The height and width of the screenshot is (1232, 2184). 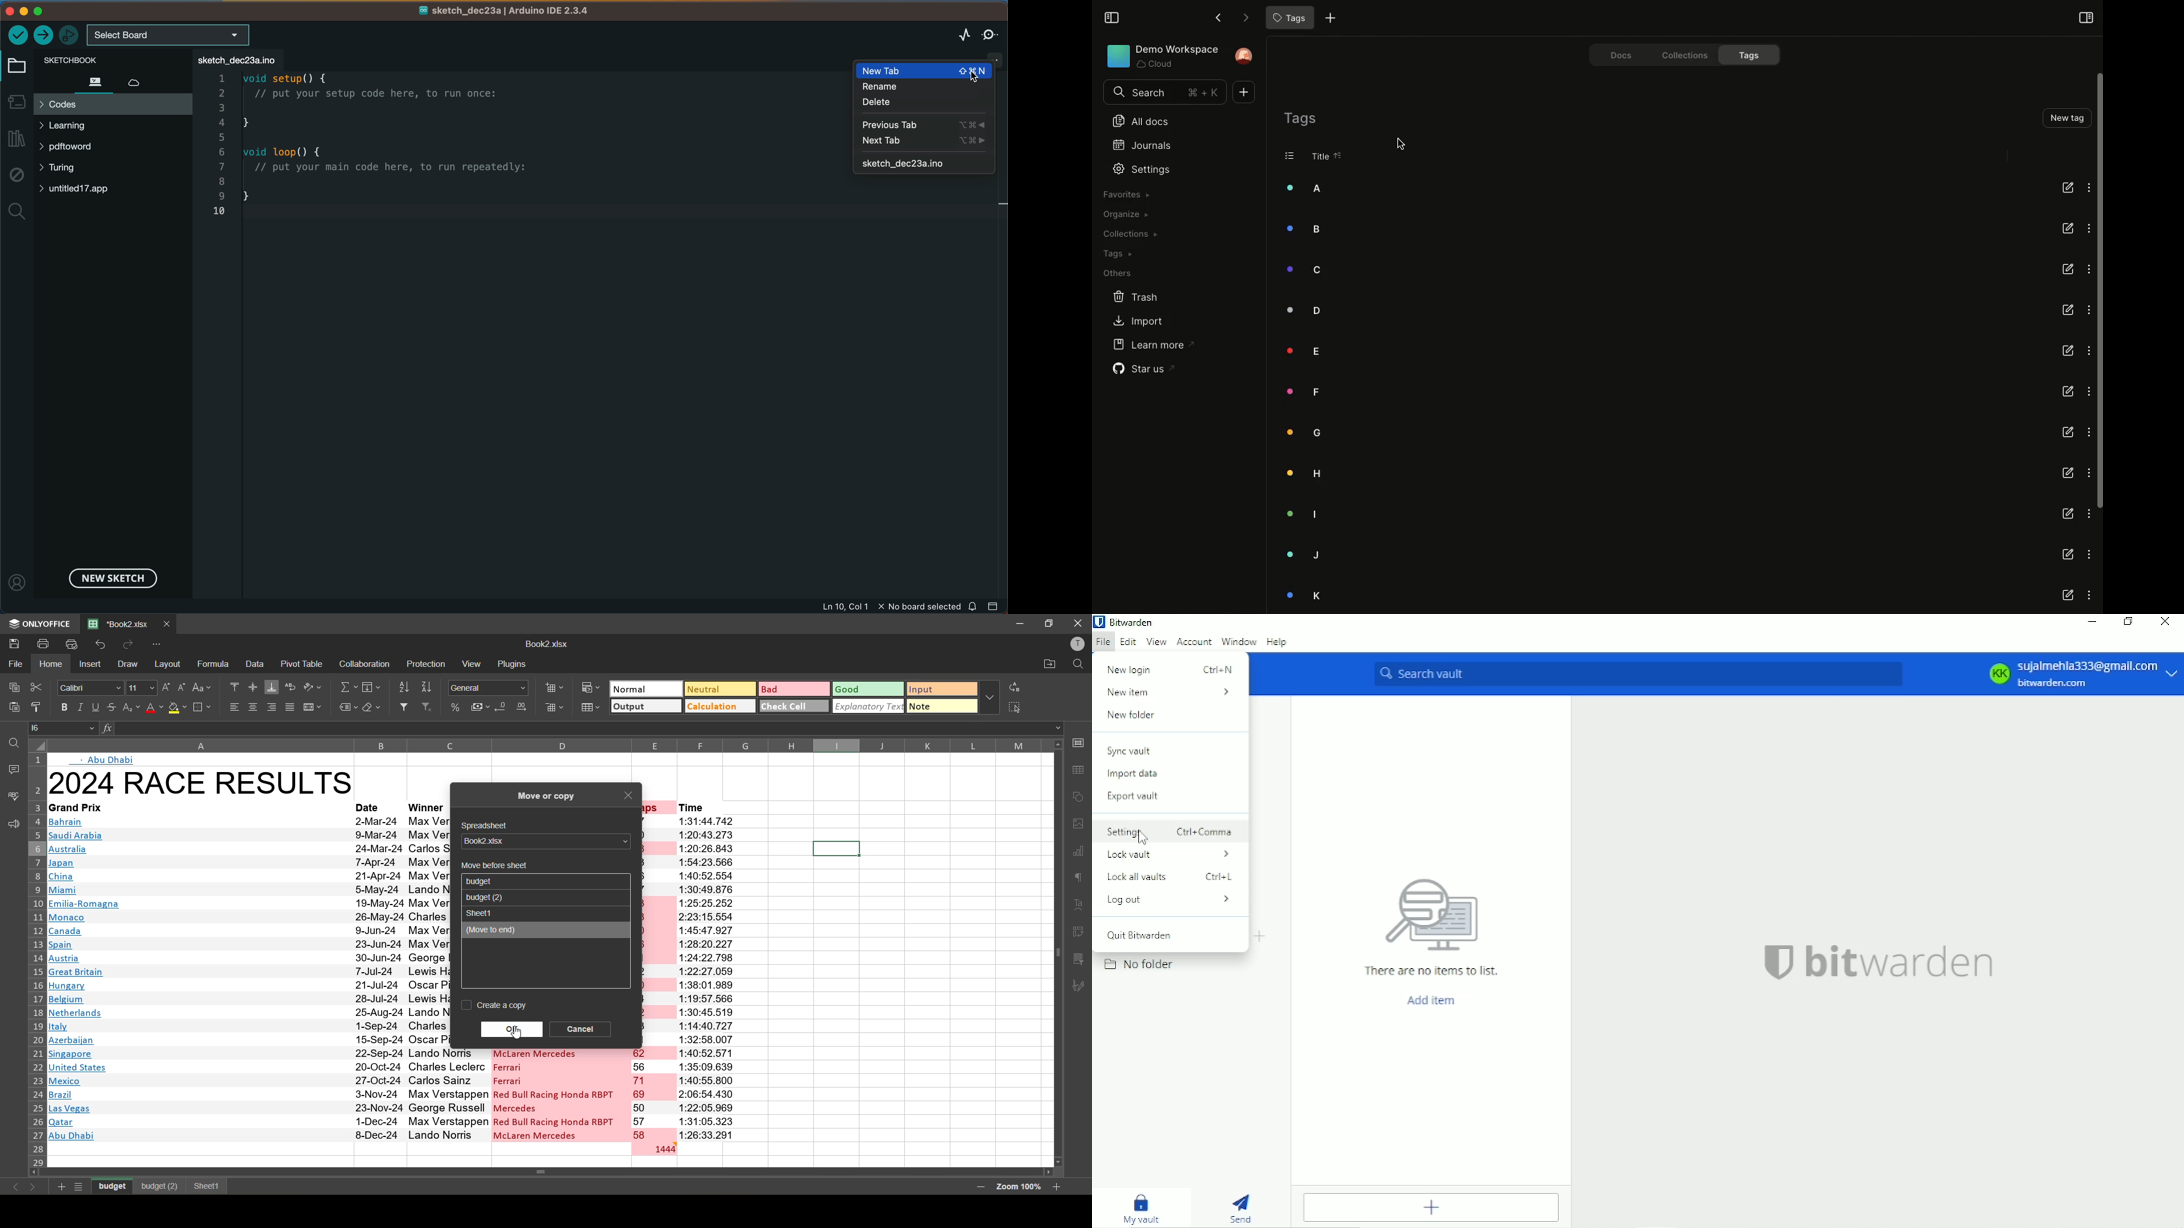 I want to click on paragraph, so click(x=1079, y=877).